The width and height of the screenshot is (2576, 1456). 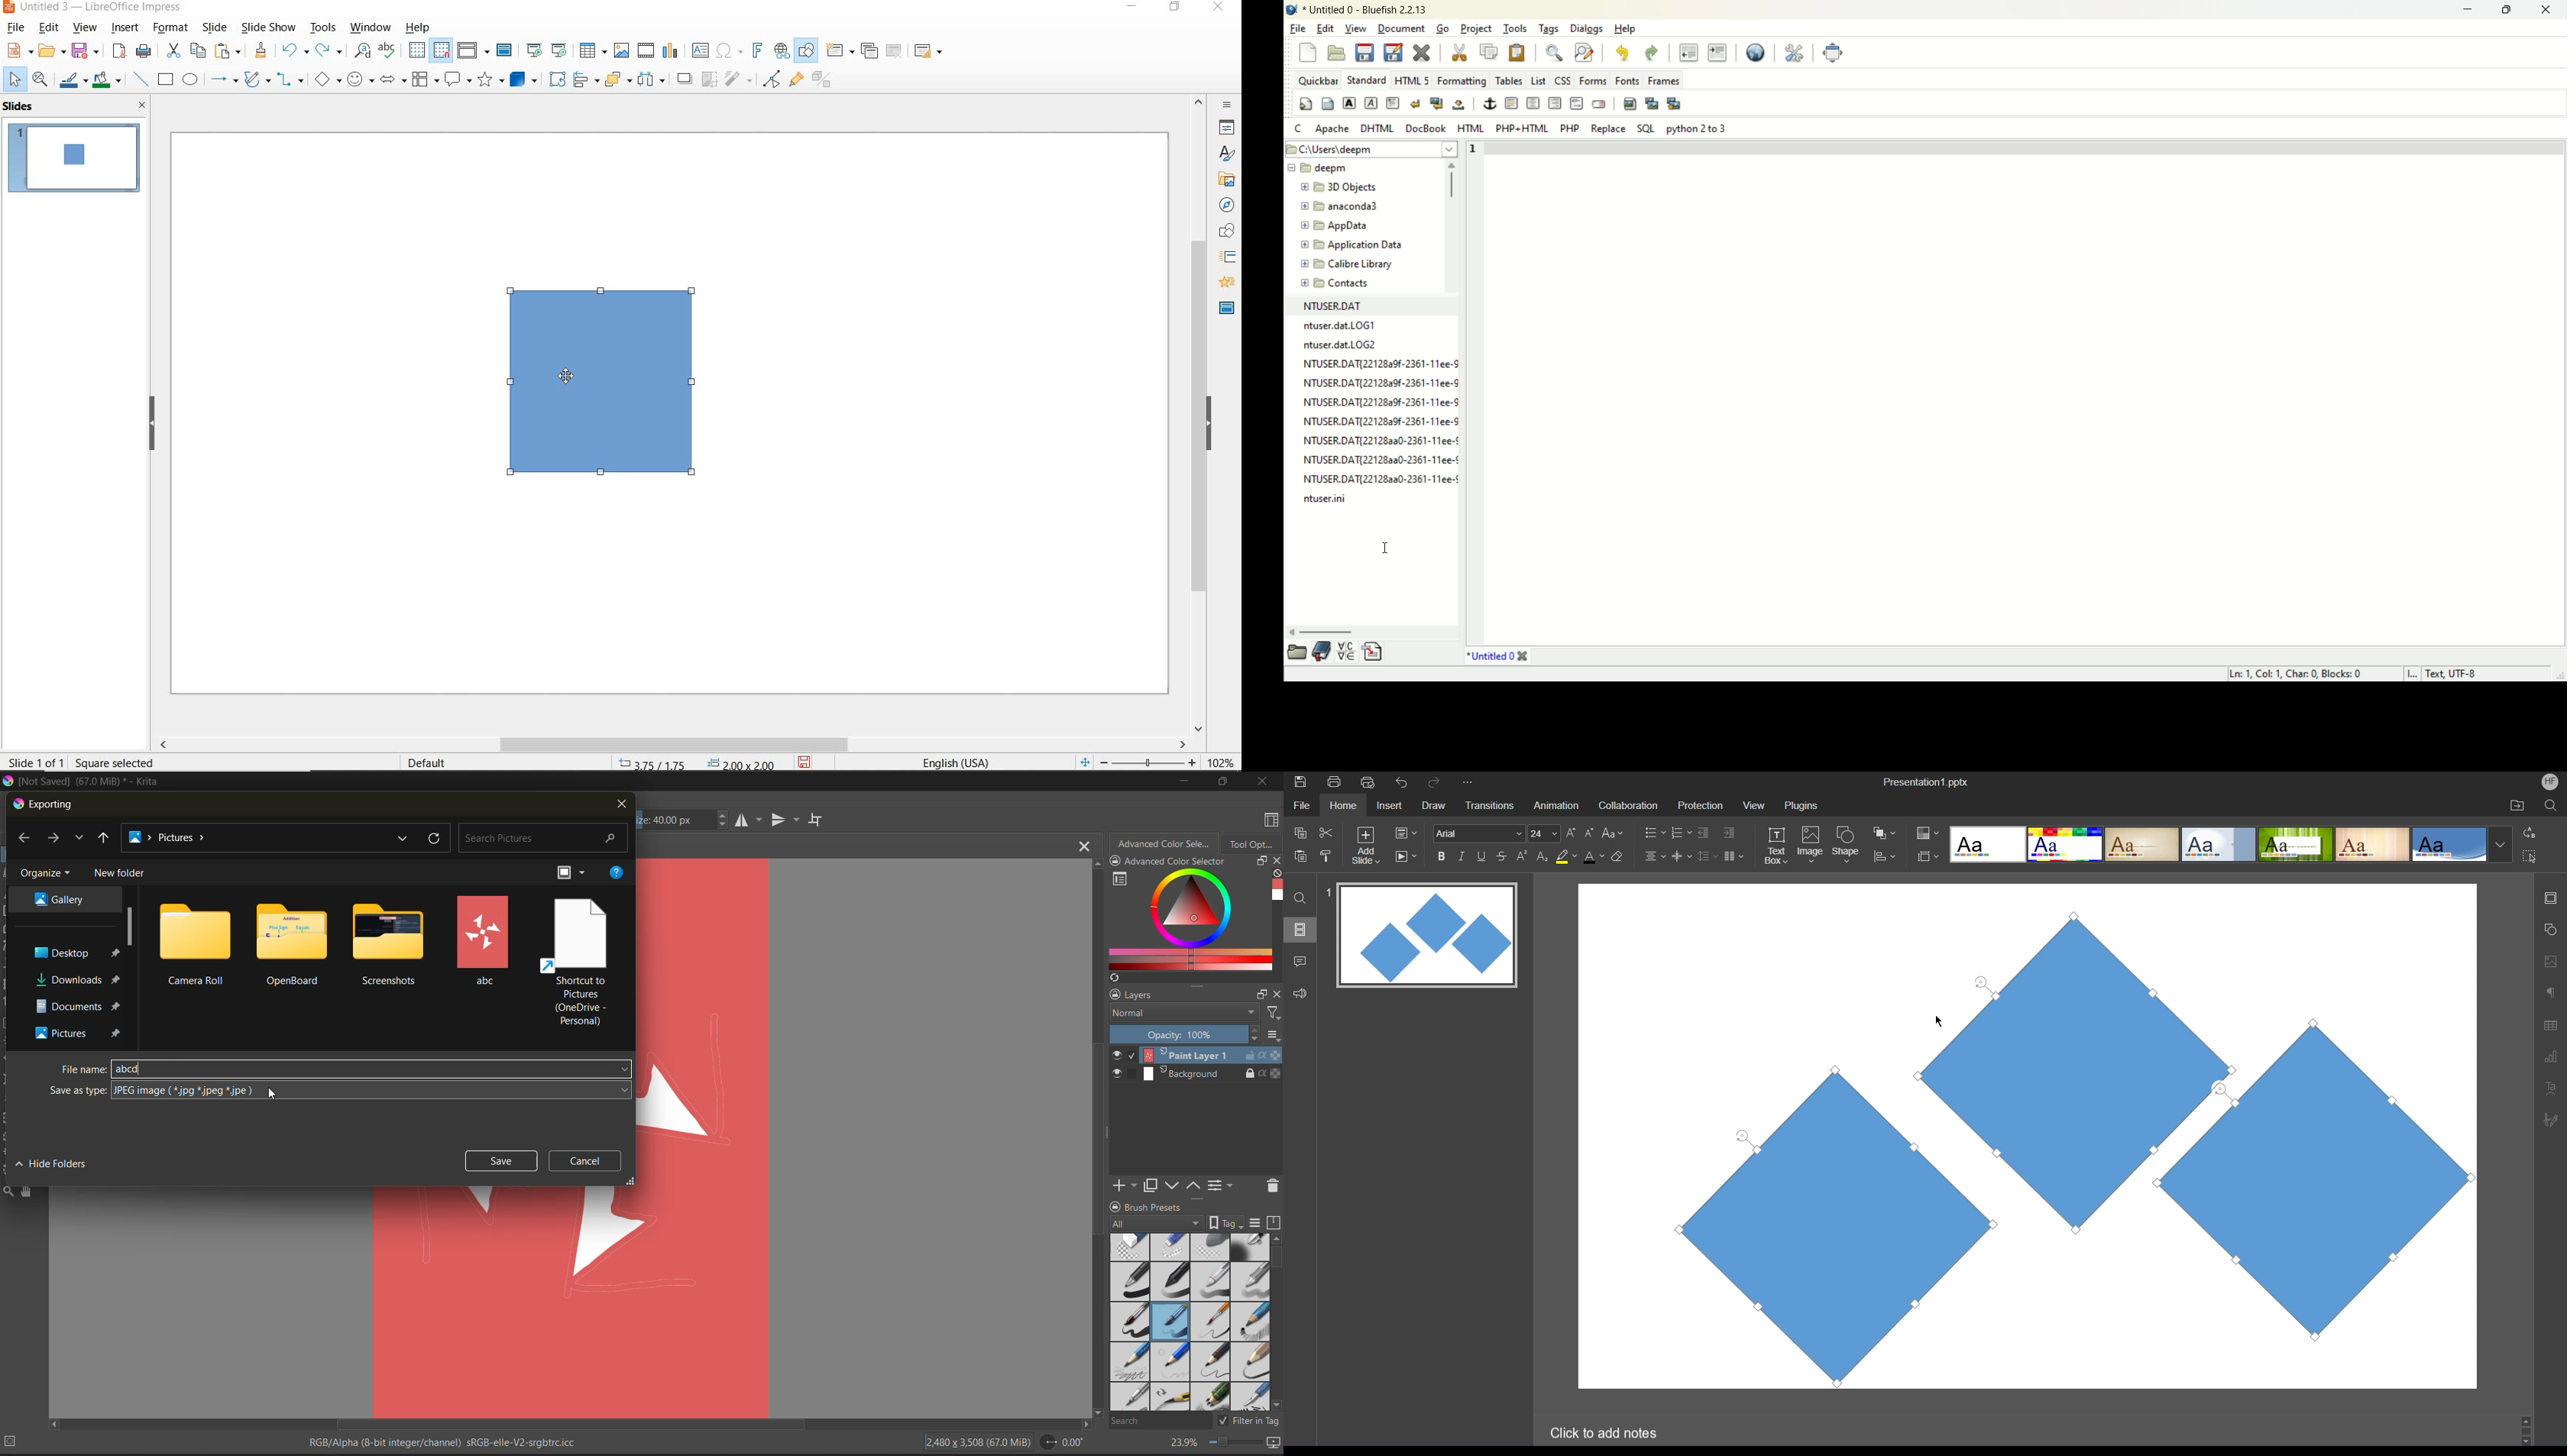 I want to click on fullscreen, so click(x=1832, y=52).